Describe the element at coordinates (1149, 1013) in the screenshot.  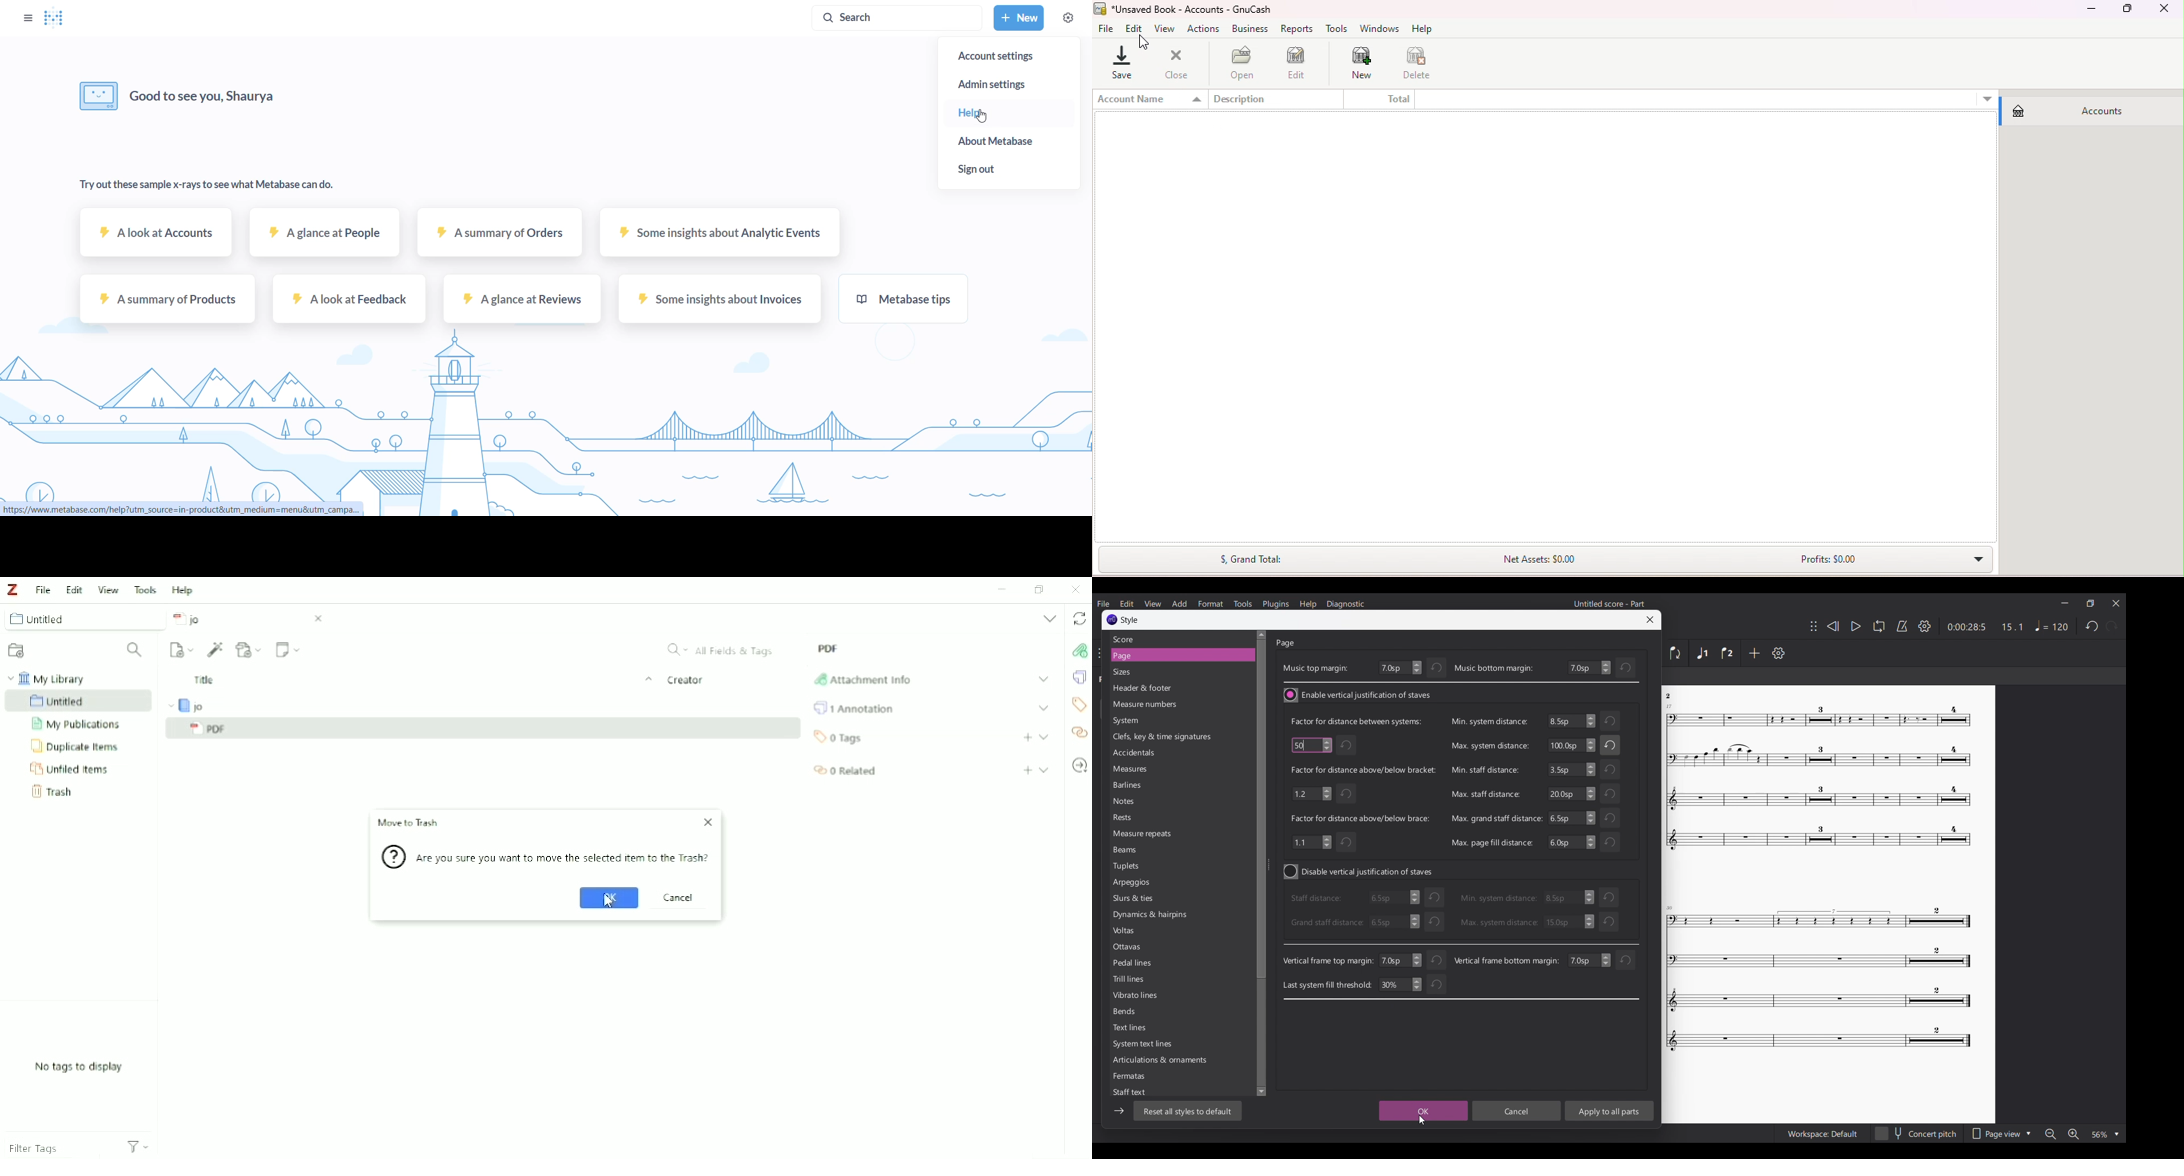
I see `Bends` at that location.